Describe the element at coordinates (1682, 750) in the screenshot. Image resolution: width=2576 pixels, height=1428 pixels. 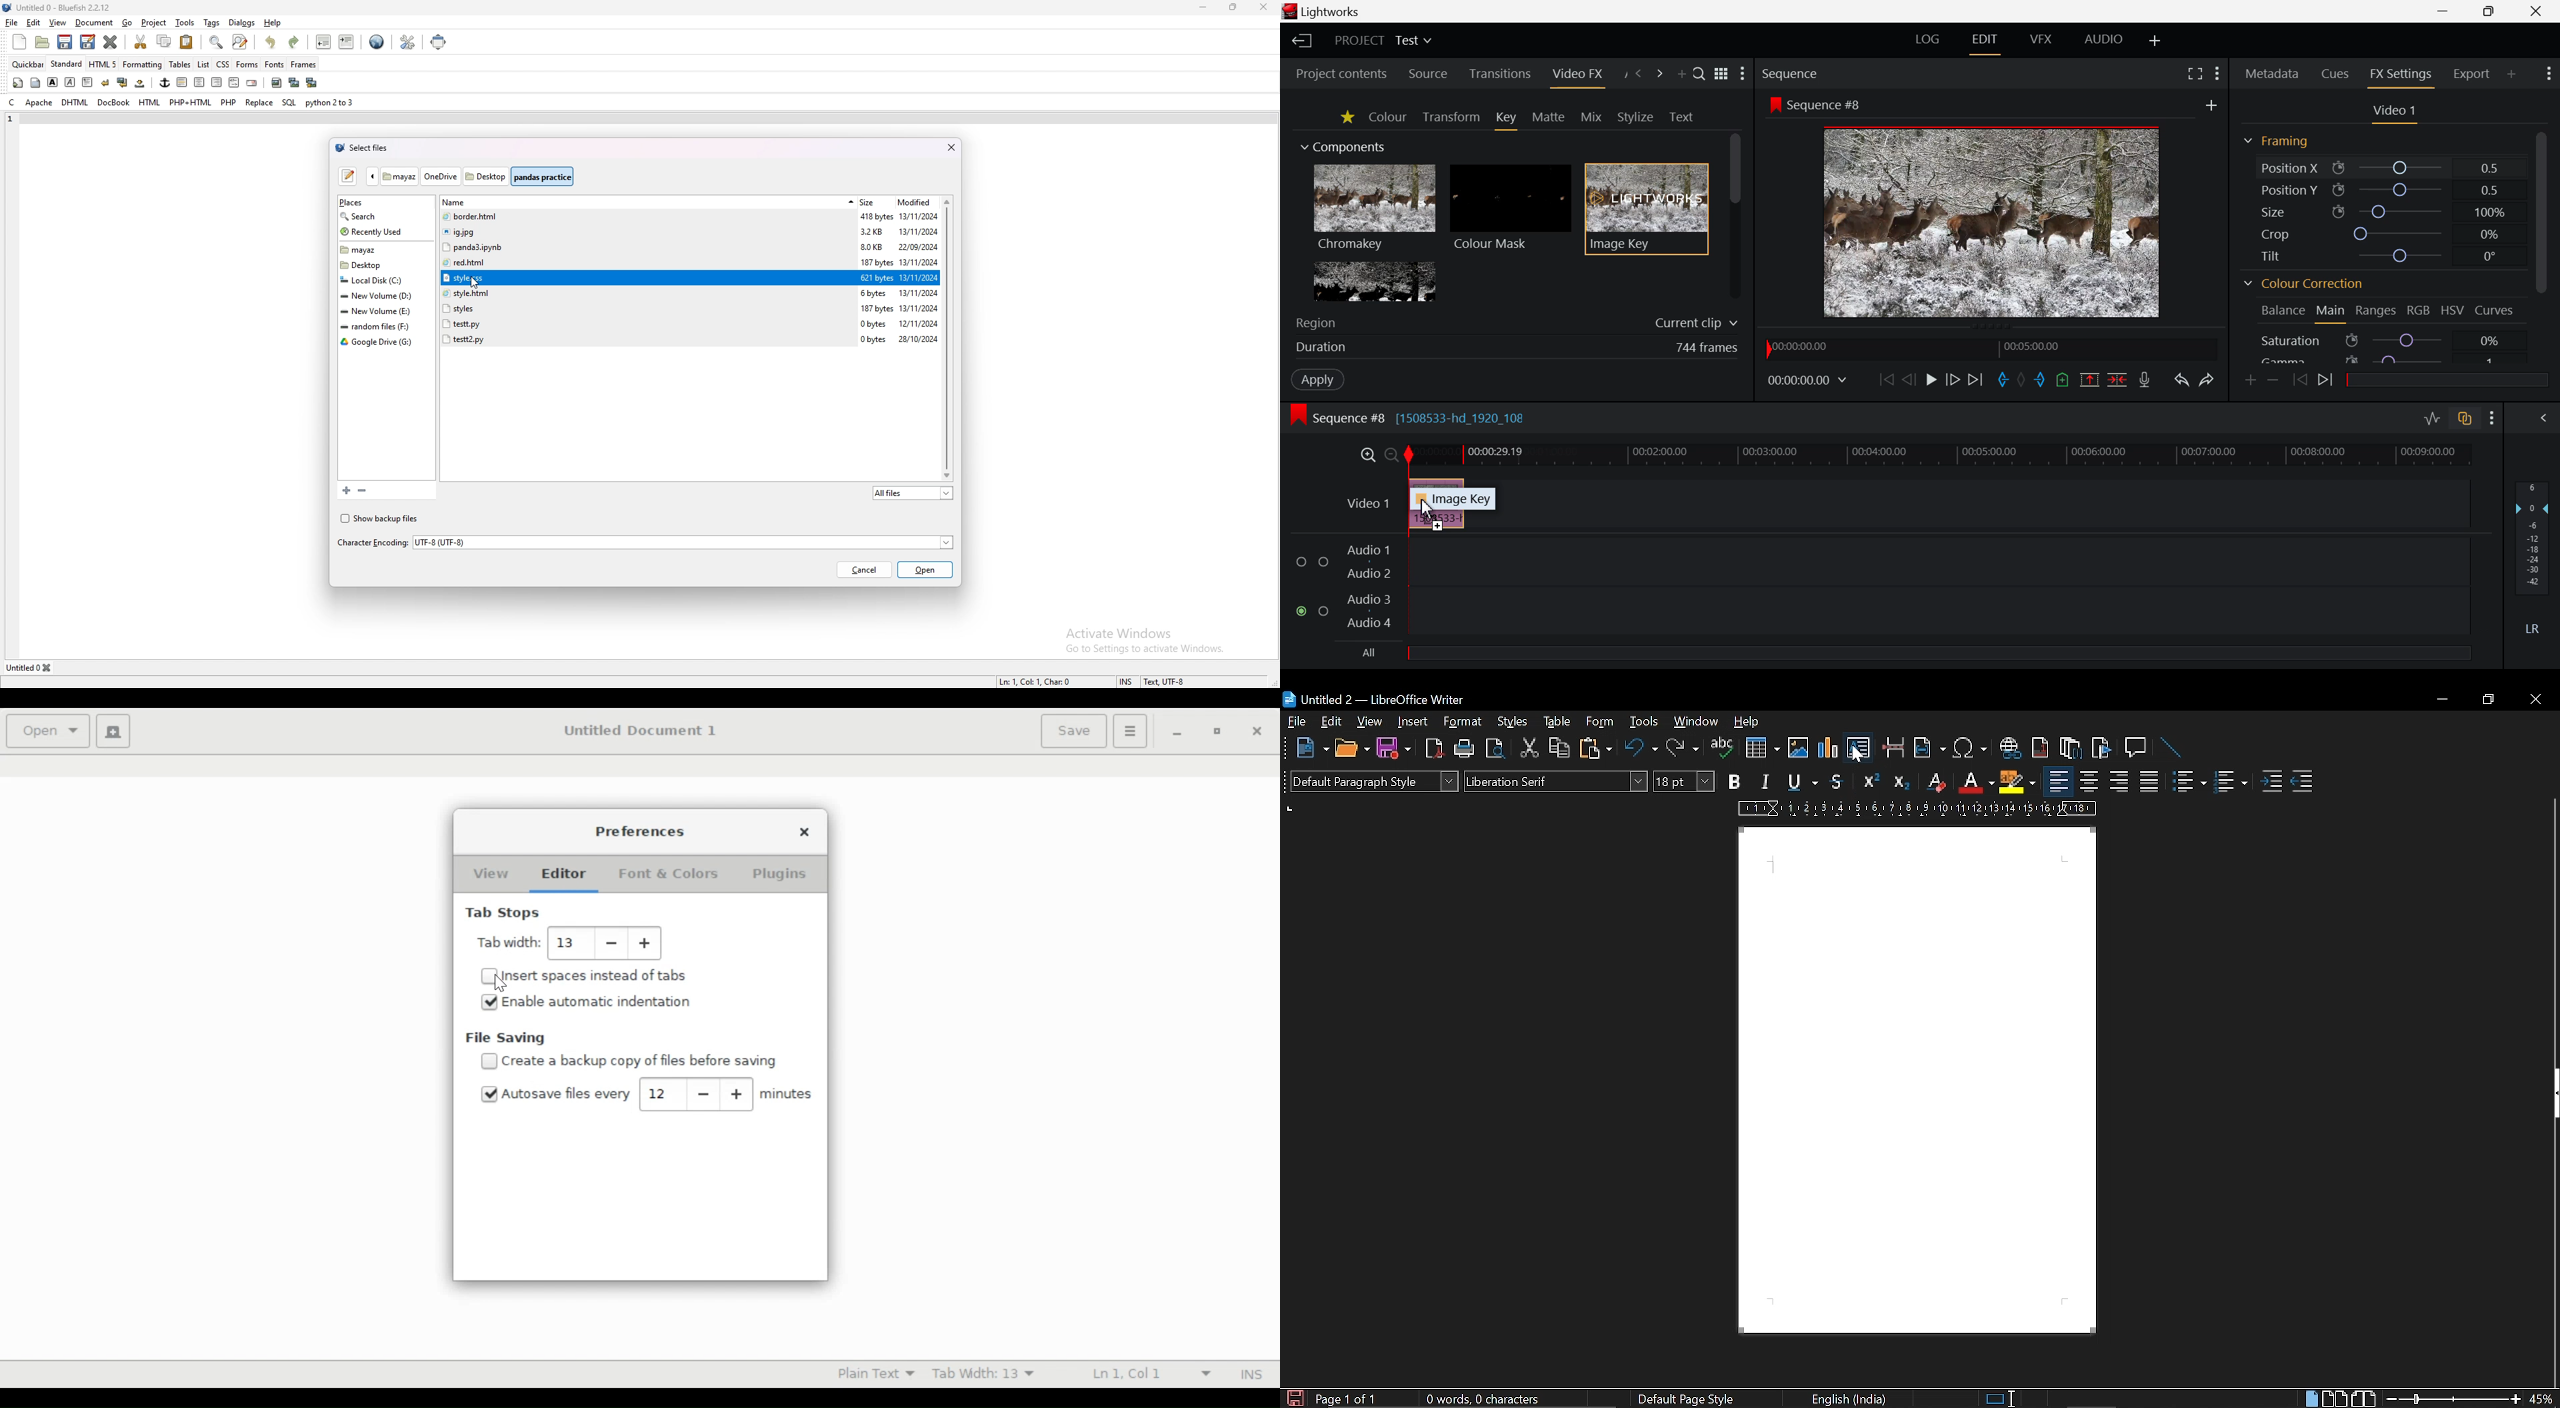
I see `redo` at that location.